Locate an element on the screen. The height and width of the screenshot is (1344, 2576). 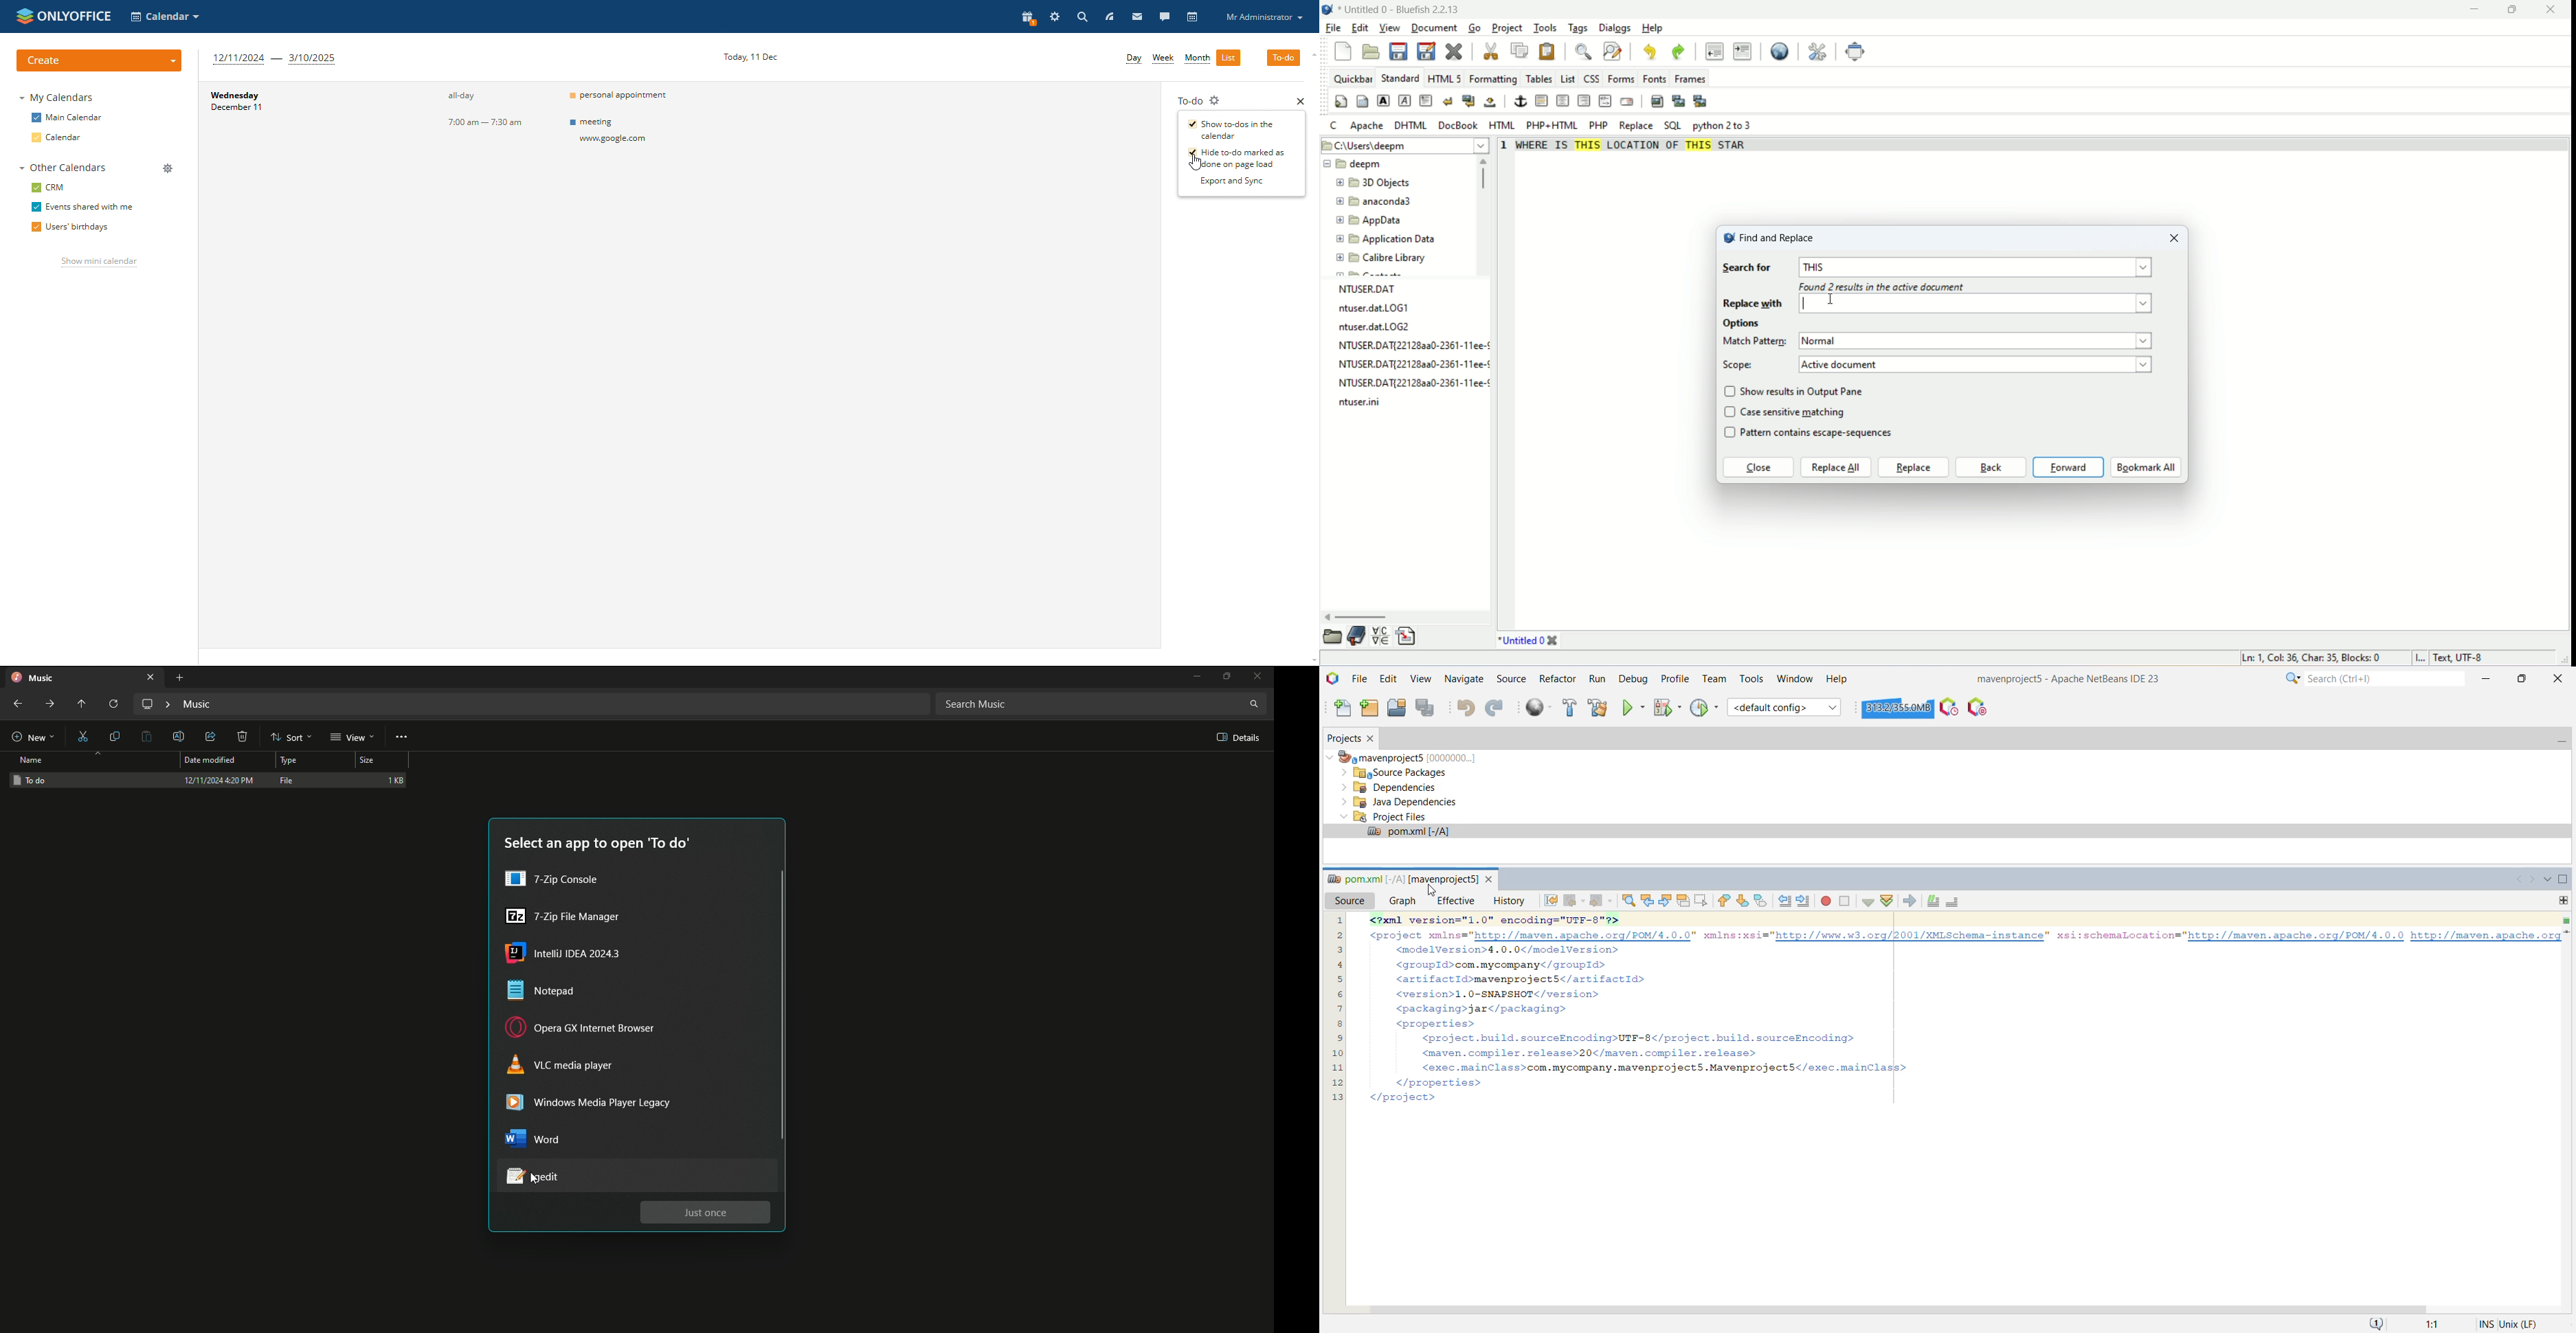
save file is located at coordinates (1400, 52).